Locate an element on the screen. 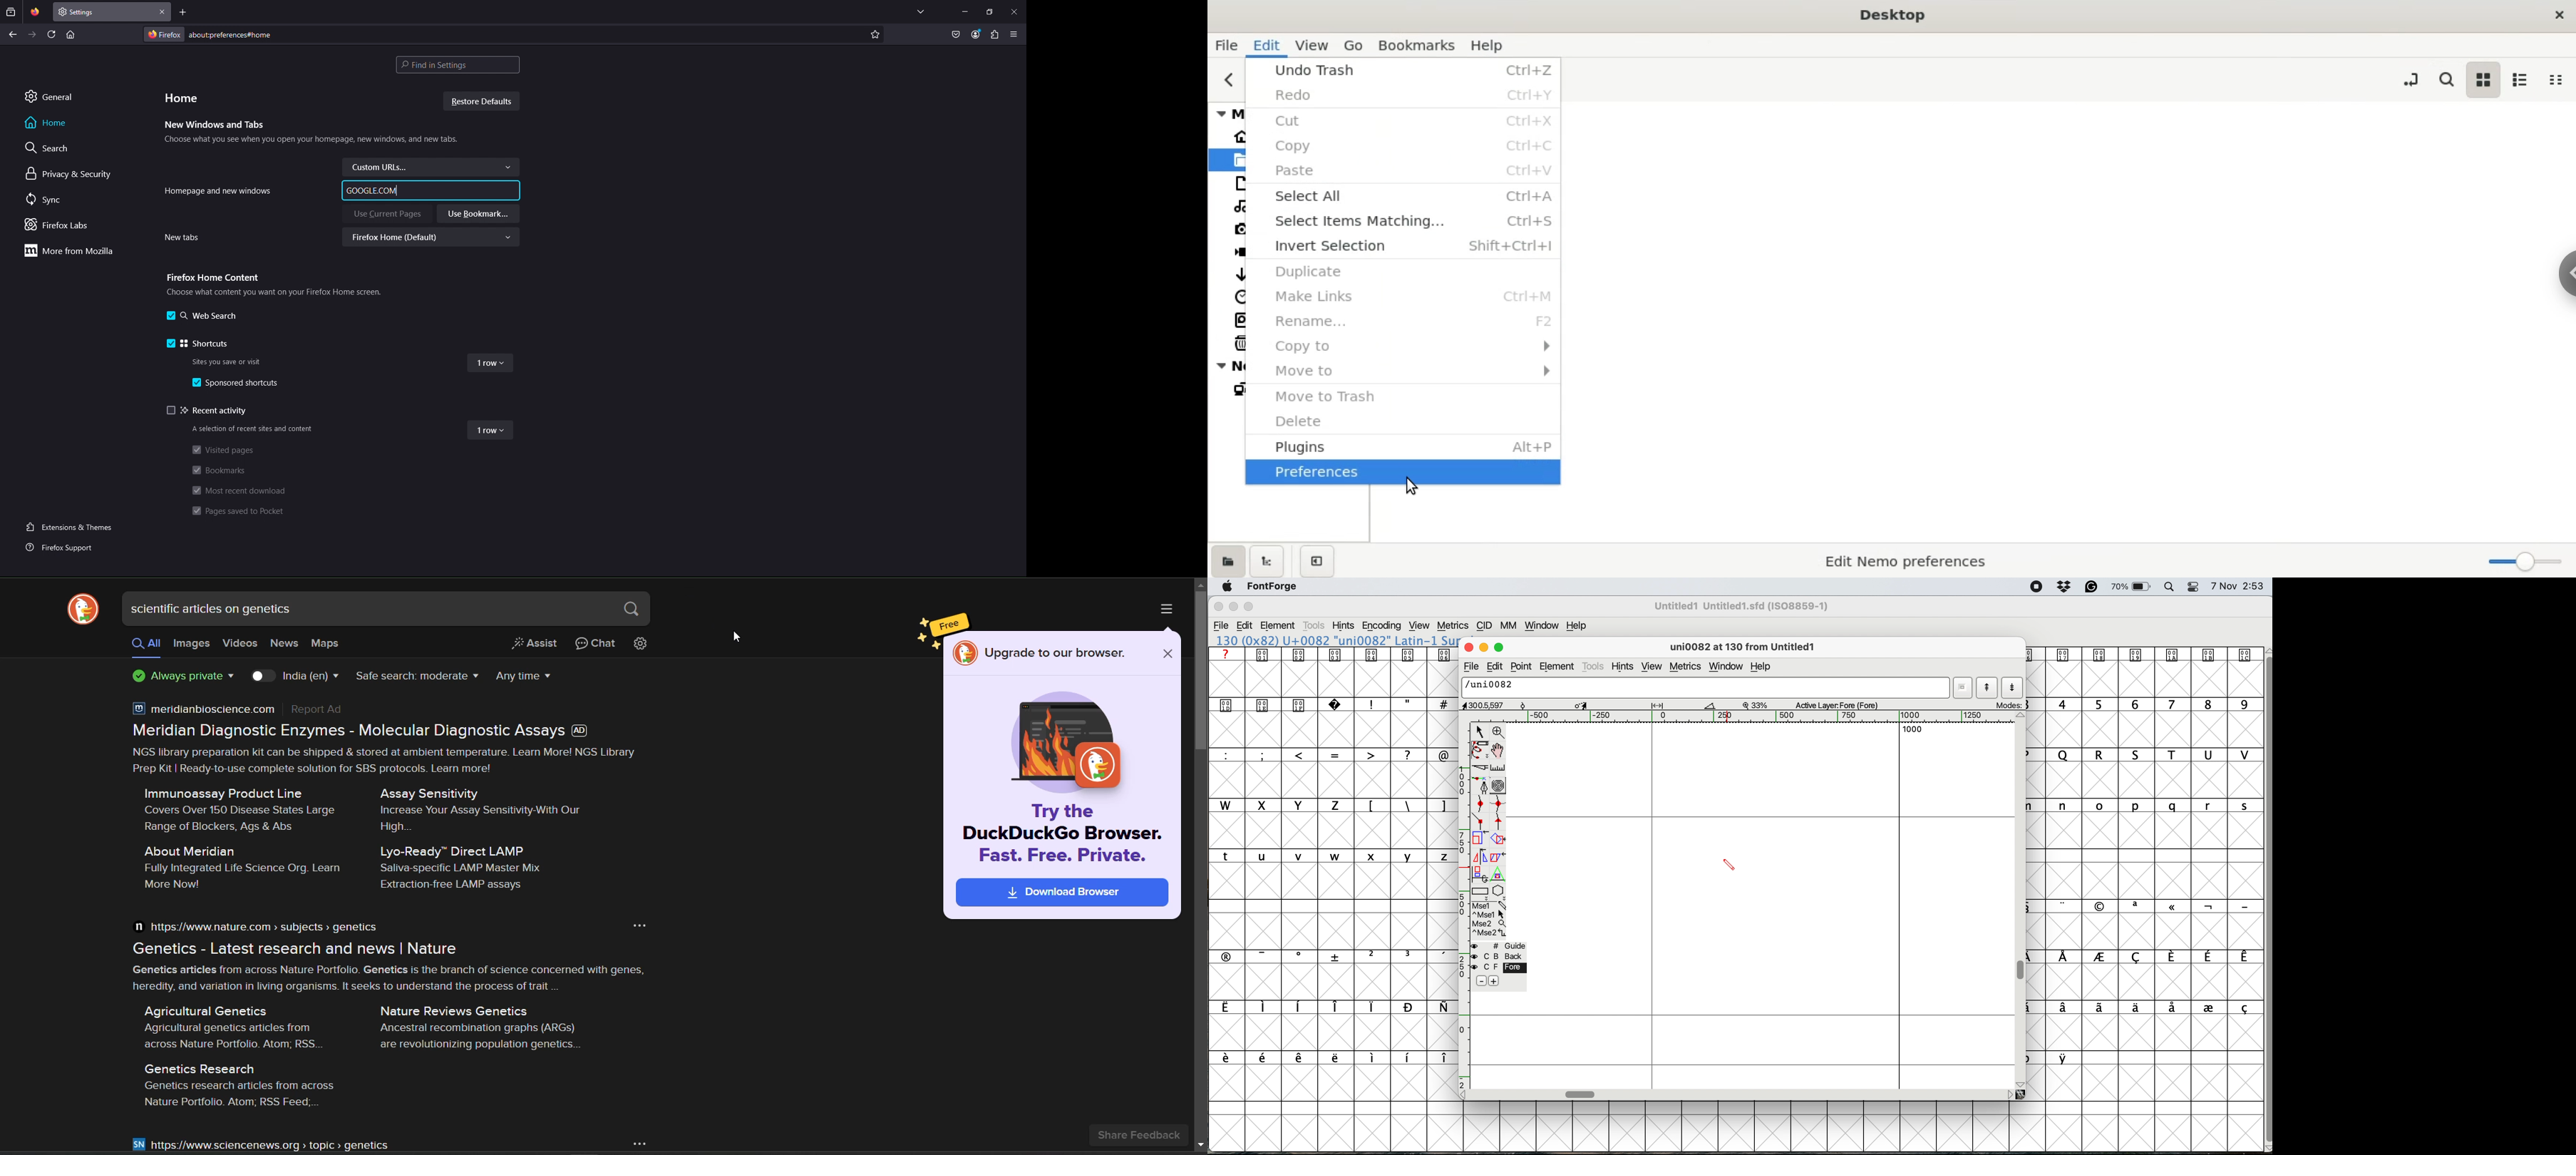  Use Current Pages is located at coordinates (387, 214).